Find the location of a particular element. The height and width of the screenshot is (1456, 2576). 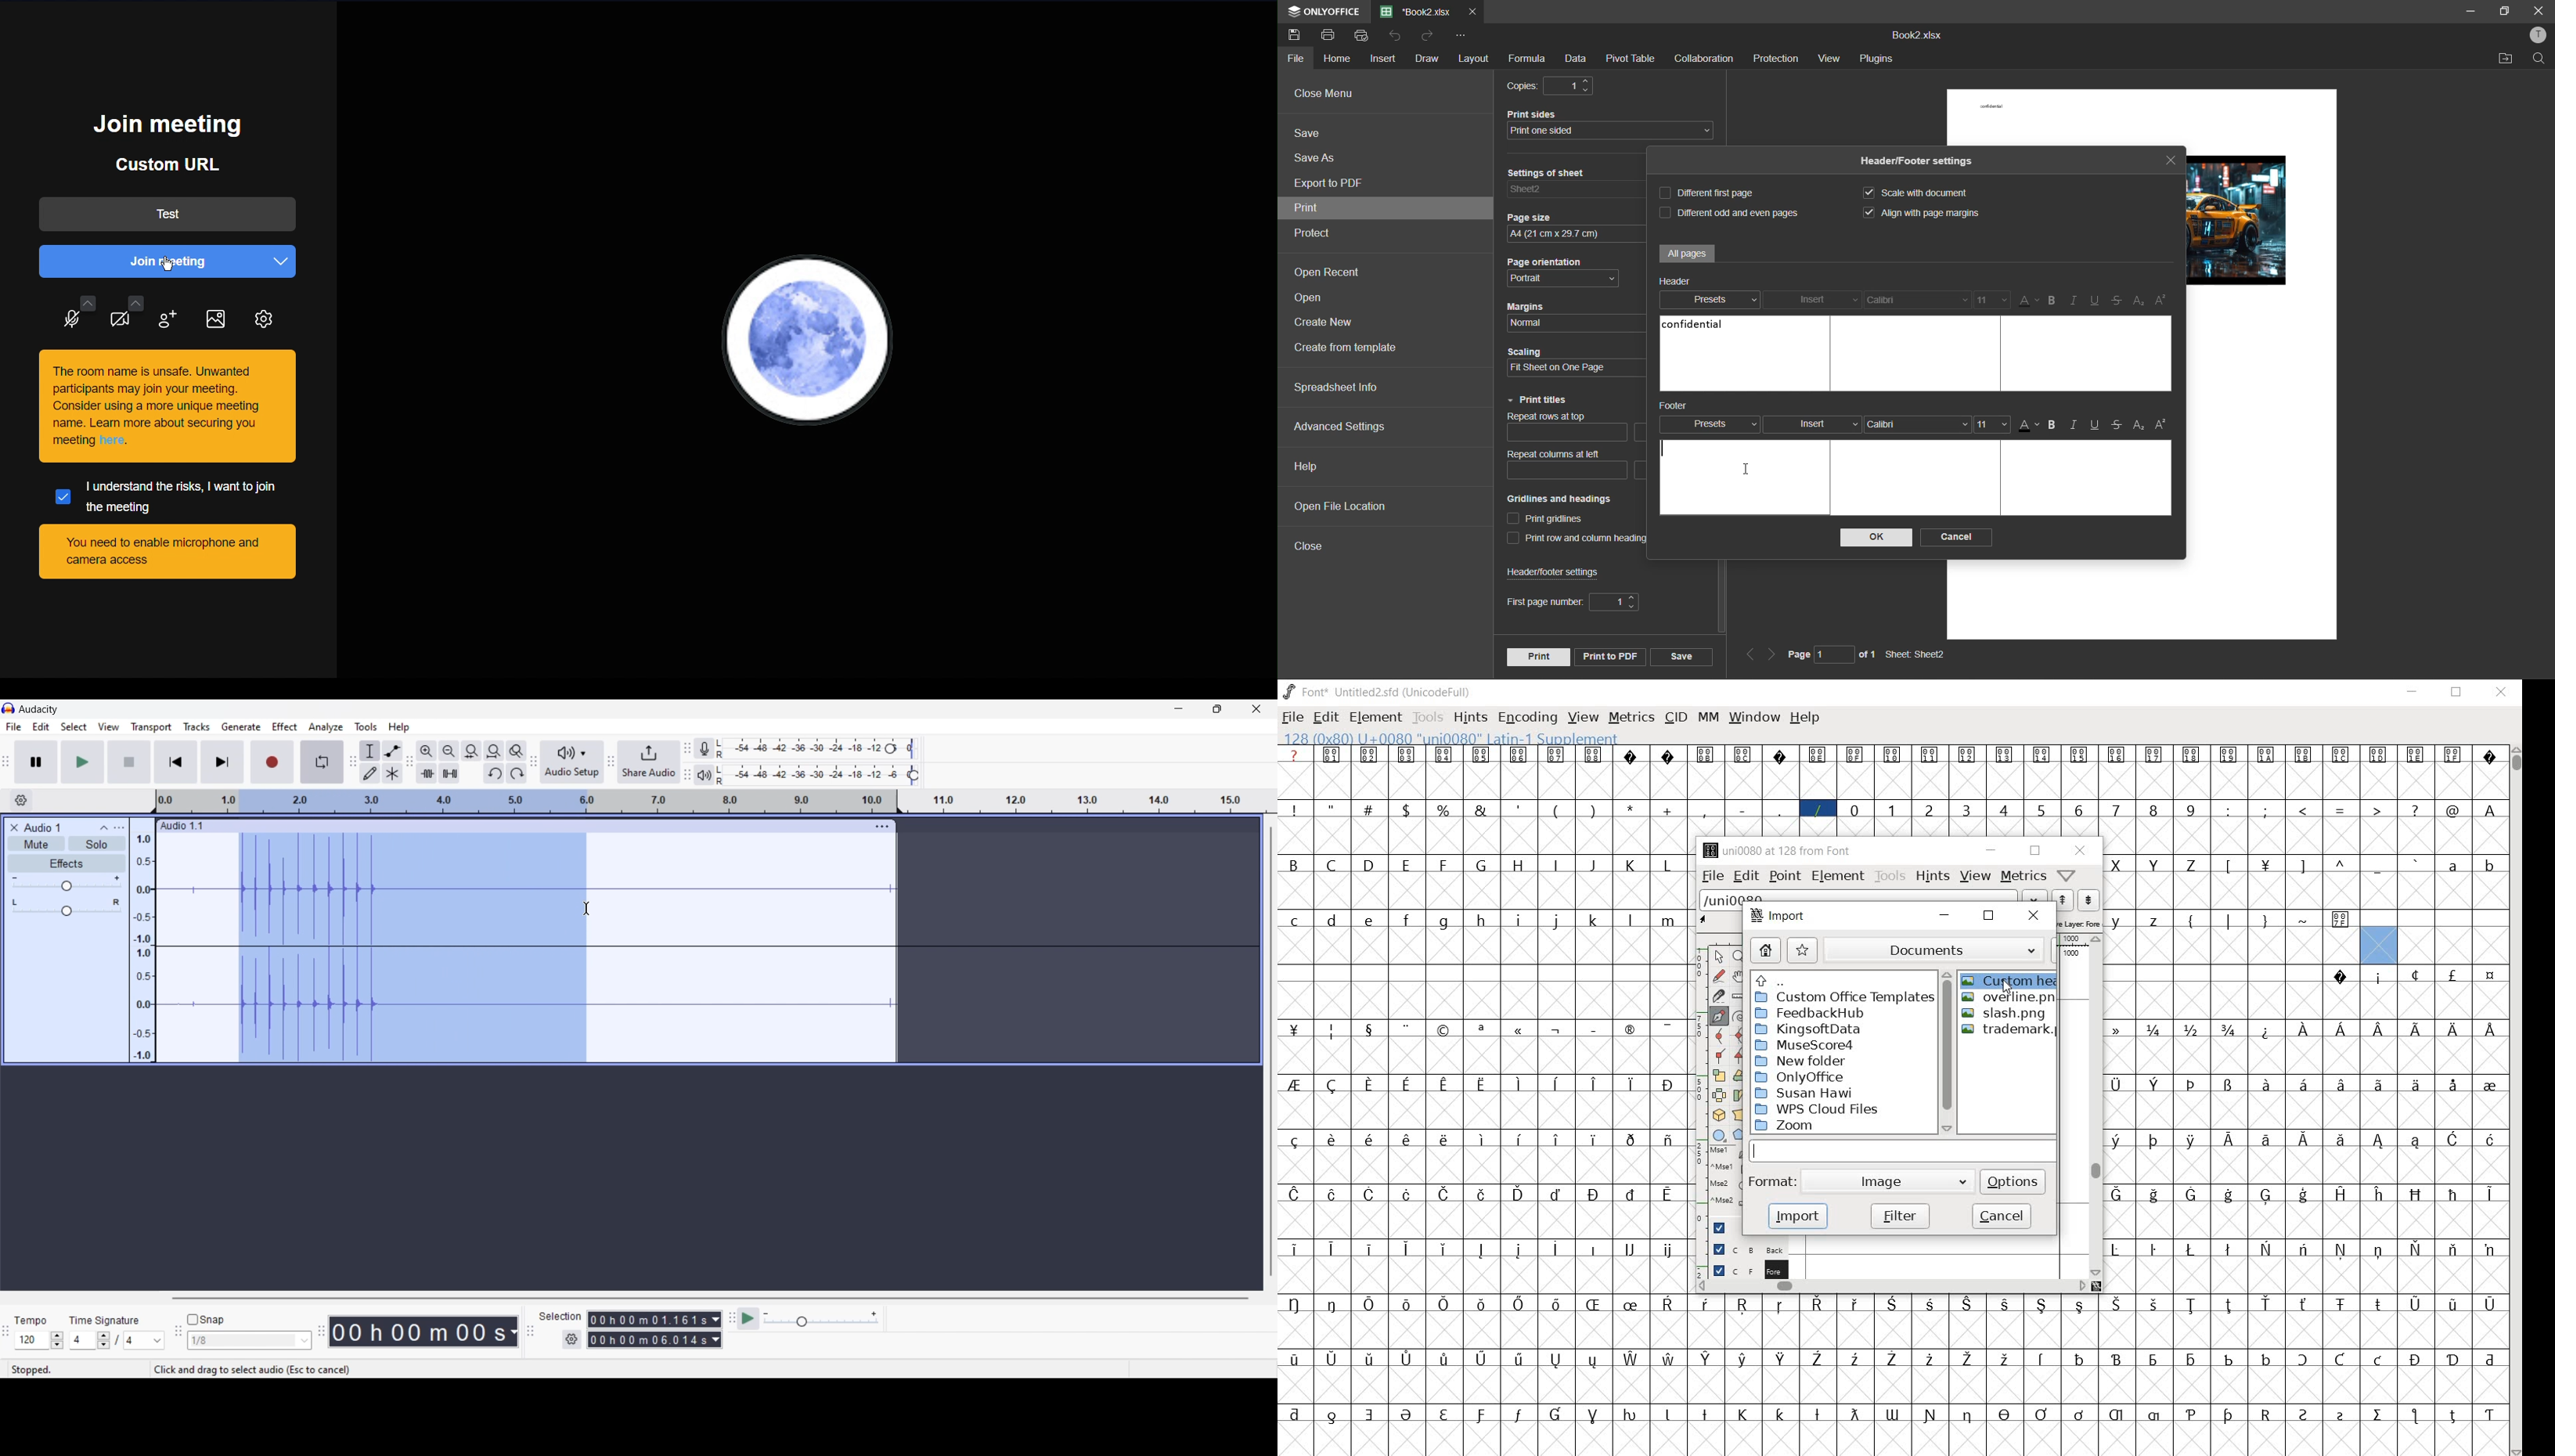

font color is located at coordinates (2029, 426).